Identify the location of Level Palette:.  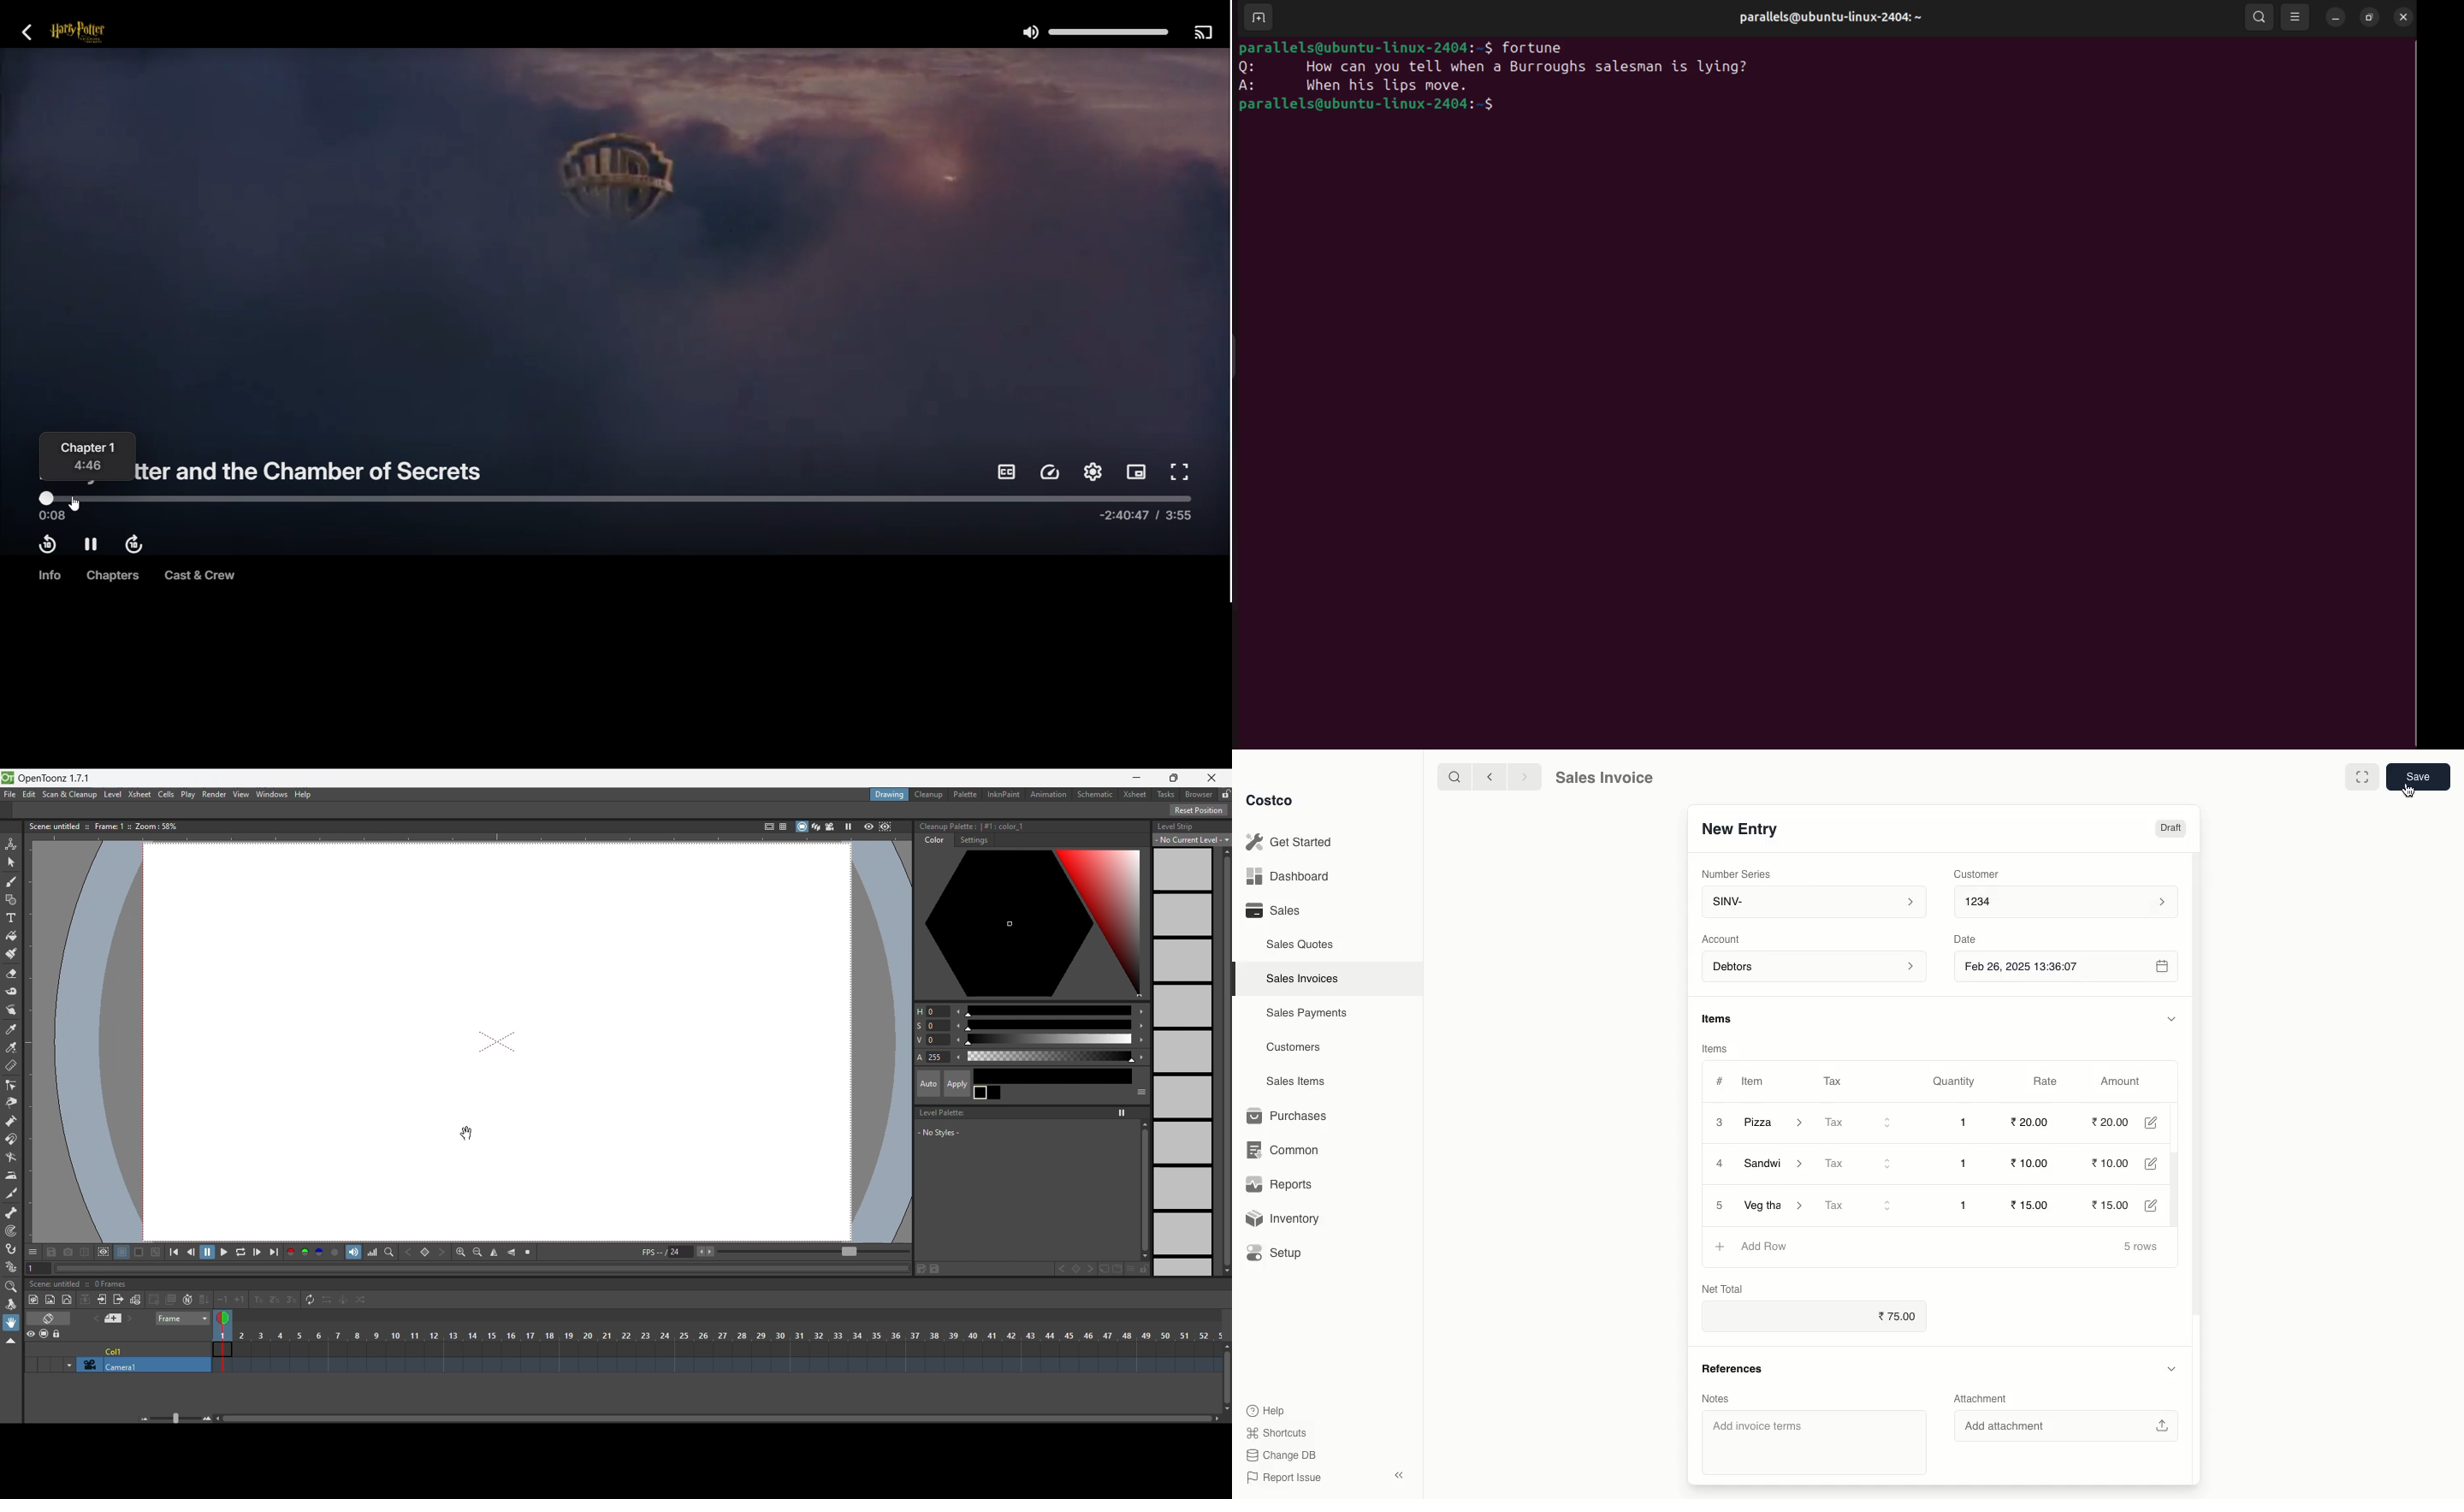
(945, 1112).